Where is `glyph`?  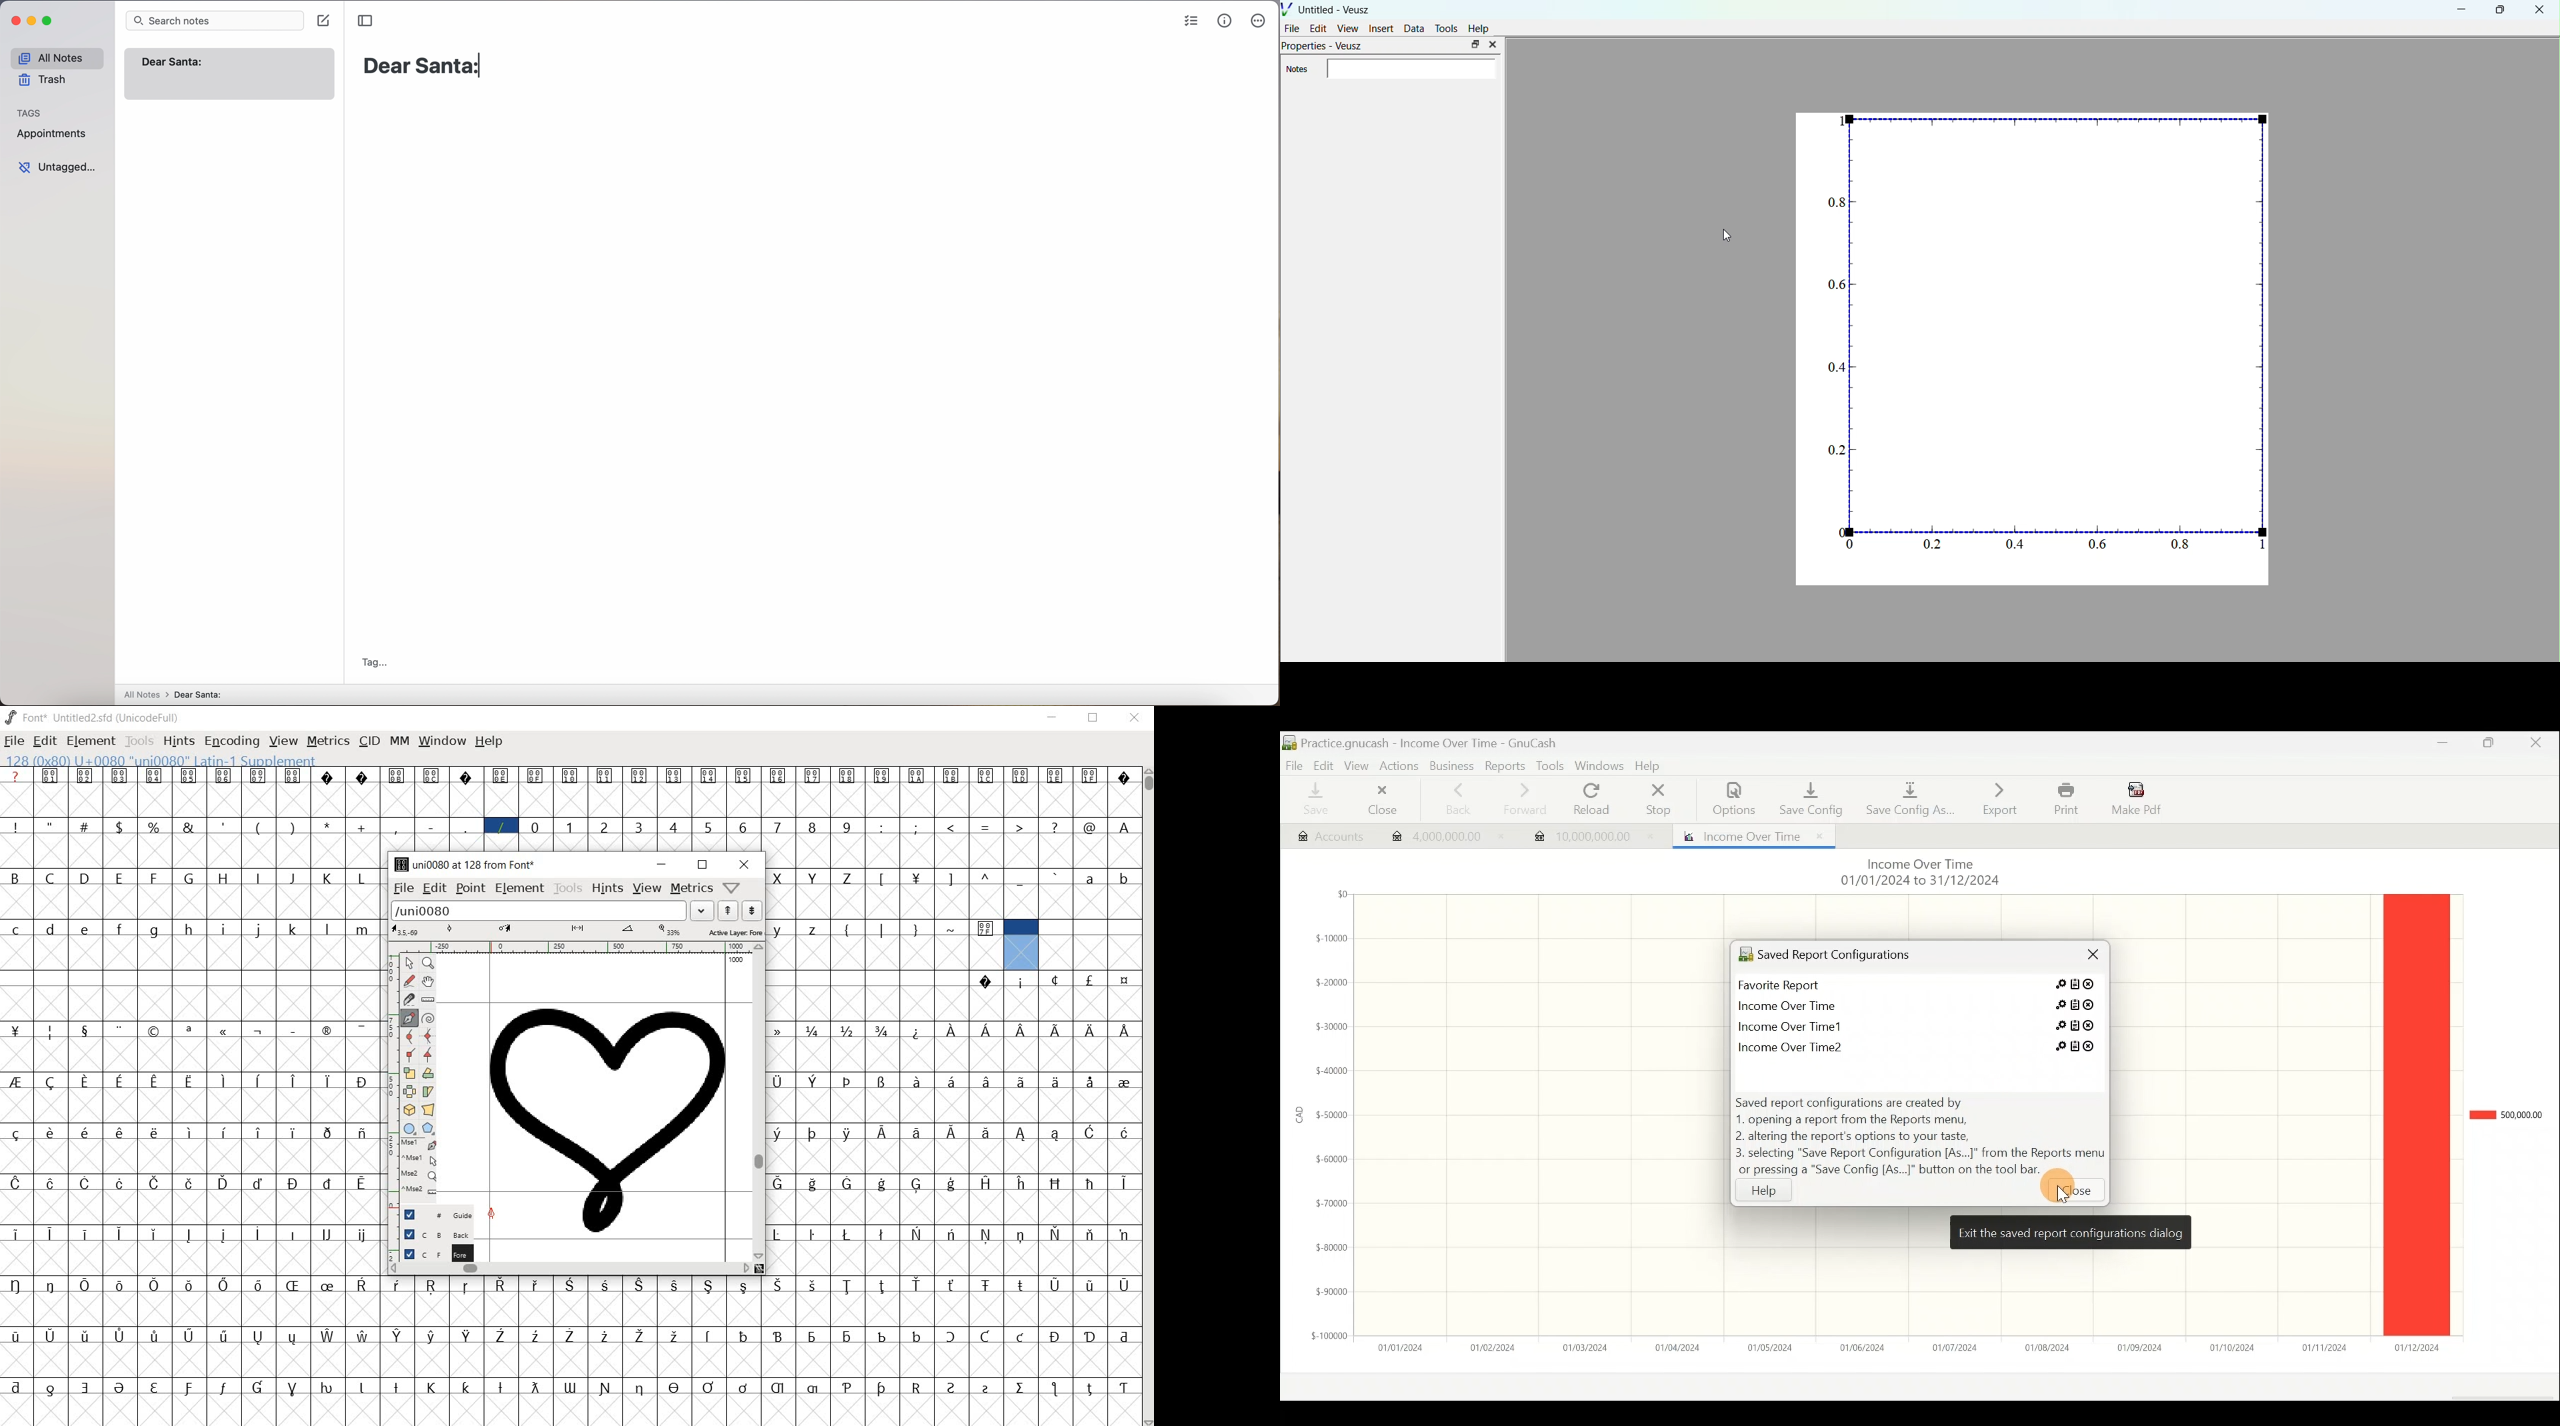 glyph is located at coordinates (85, 877).